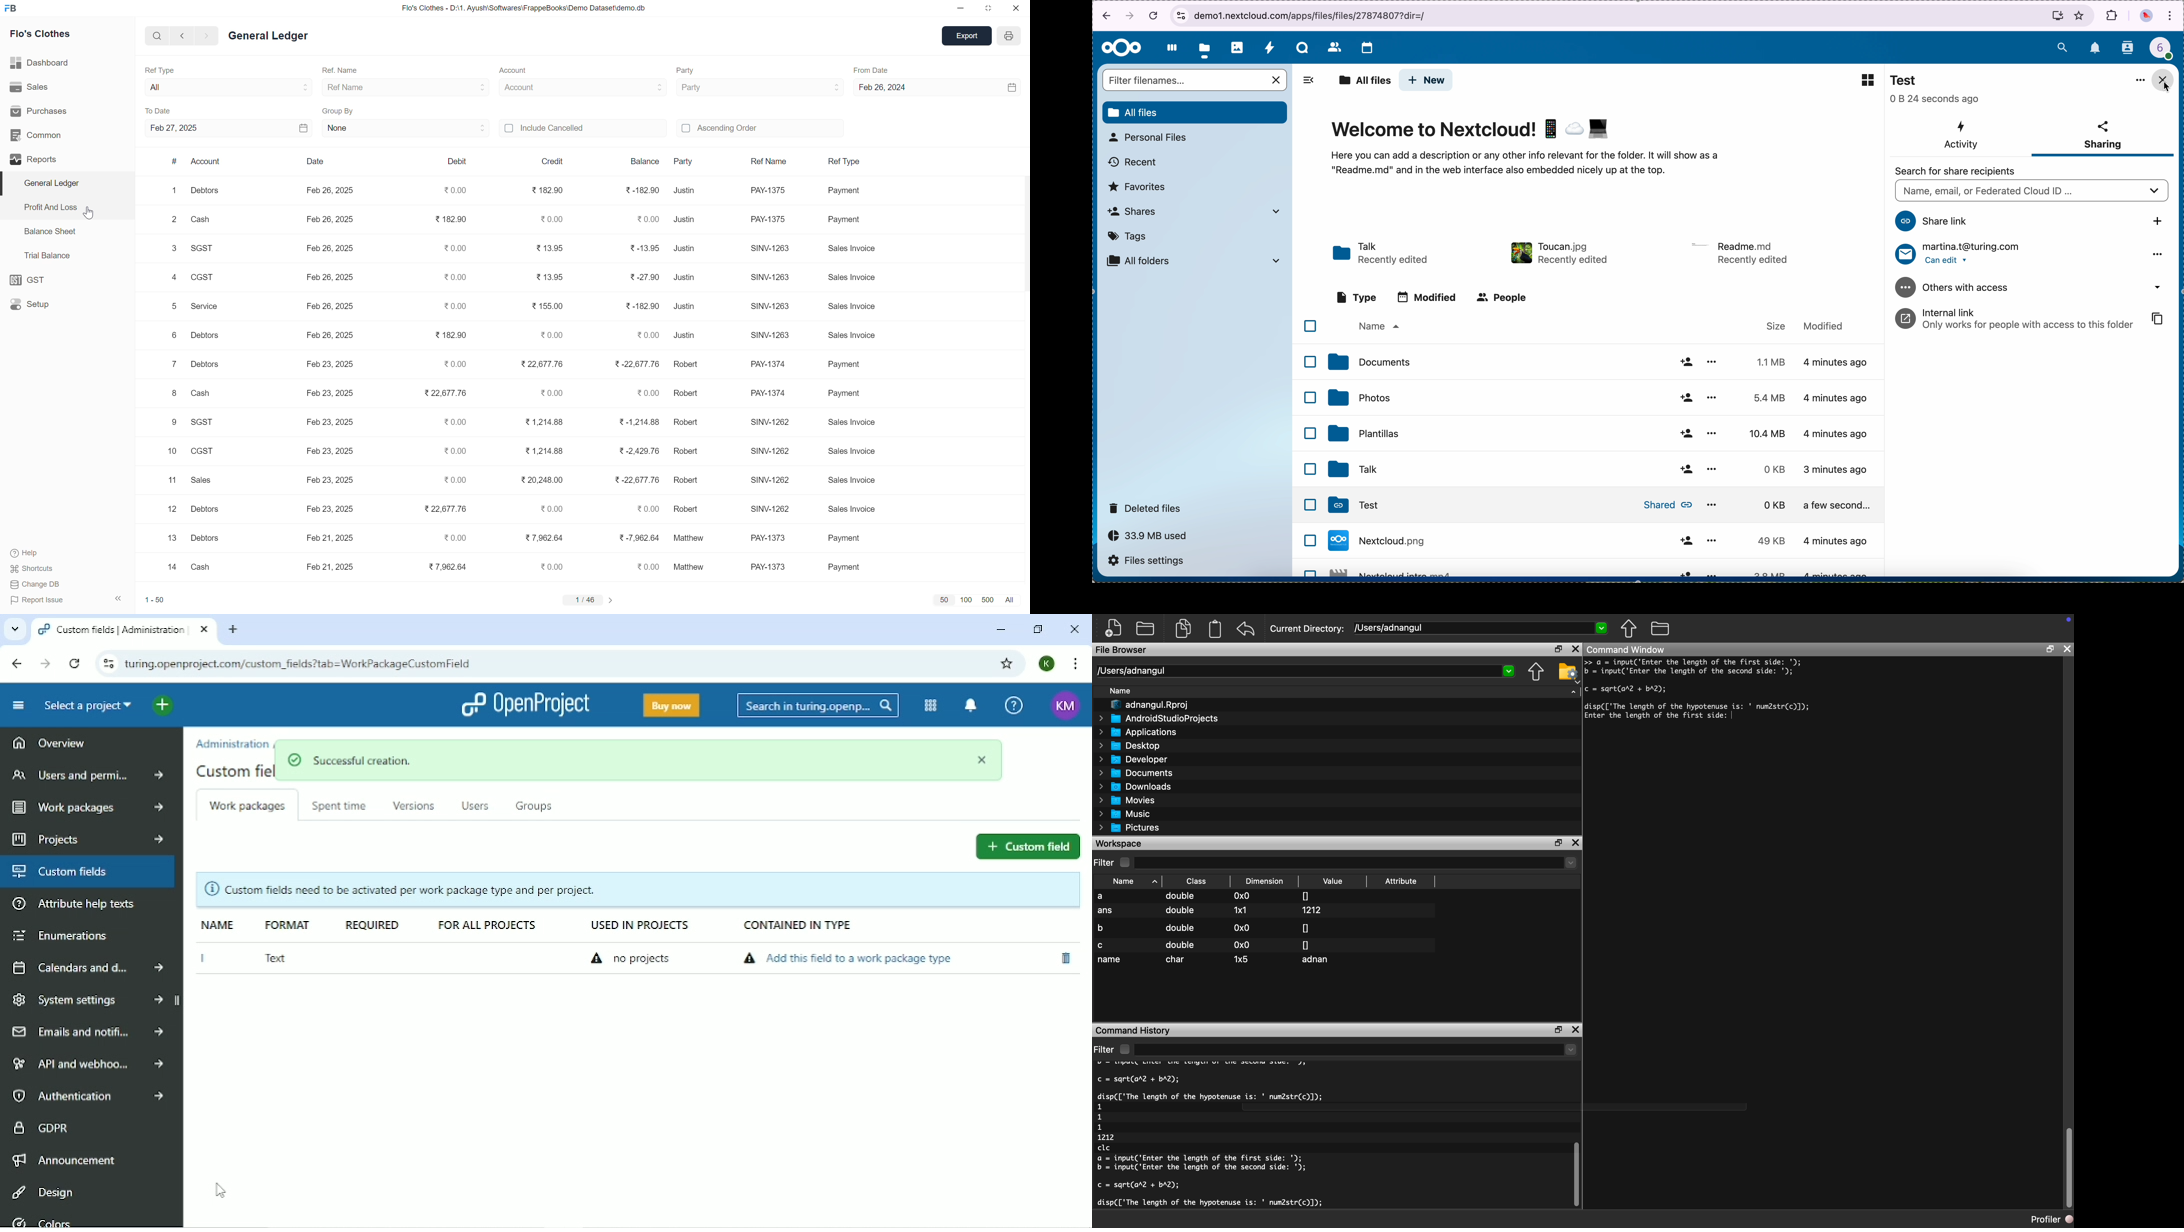 The width and height of the screenshot is (2184, 1232). Describe the element at coordinates (720, 131) in the screenshot. I see `Ascending Order` at that location.